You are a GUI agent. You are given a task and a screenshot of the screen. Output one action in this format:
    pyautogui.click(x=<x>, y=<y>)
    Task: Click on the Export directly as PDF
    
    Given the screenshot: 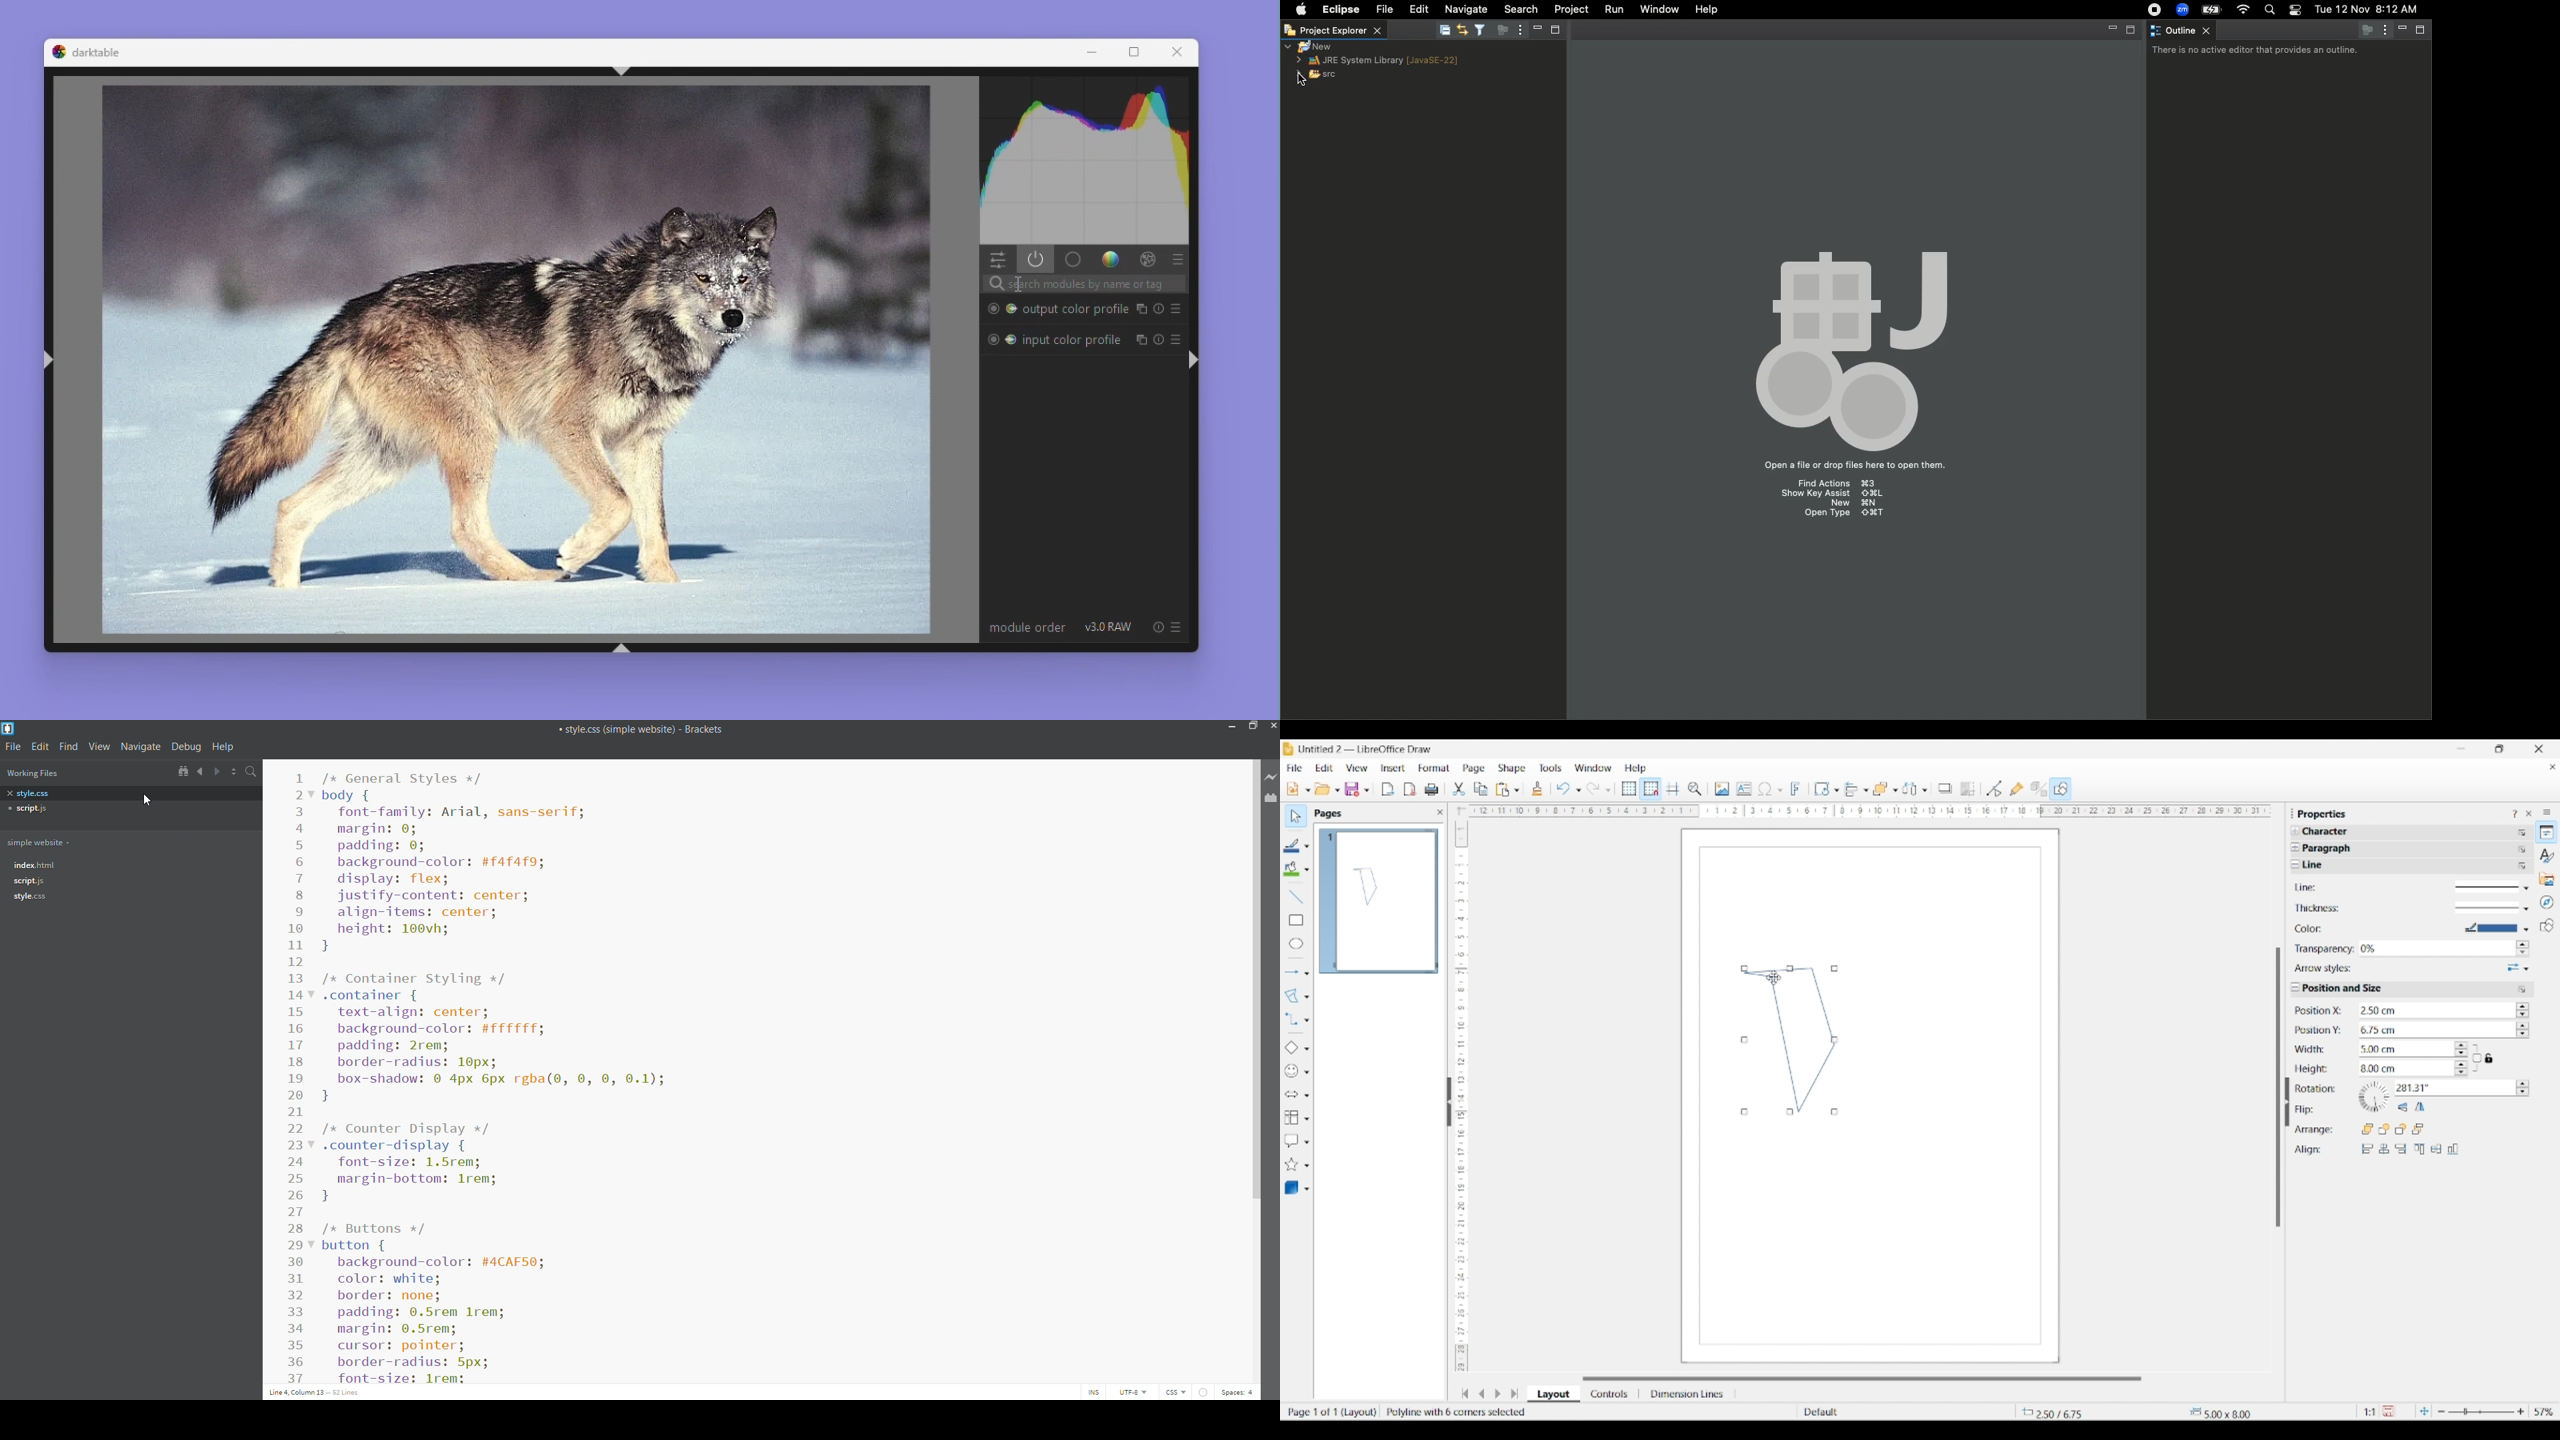 What is the action you would take?
    pyautogui.click(x=1410, y=790)
    